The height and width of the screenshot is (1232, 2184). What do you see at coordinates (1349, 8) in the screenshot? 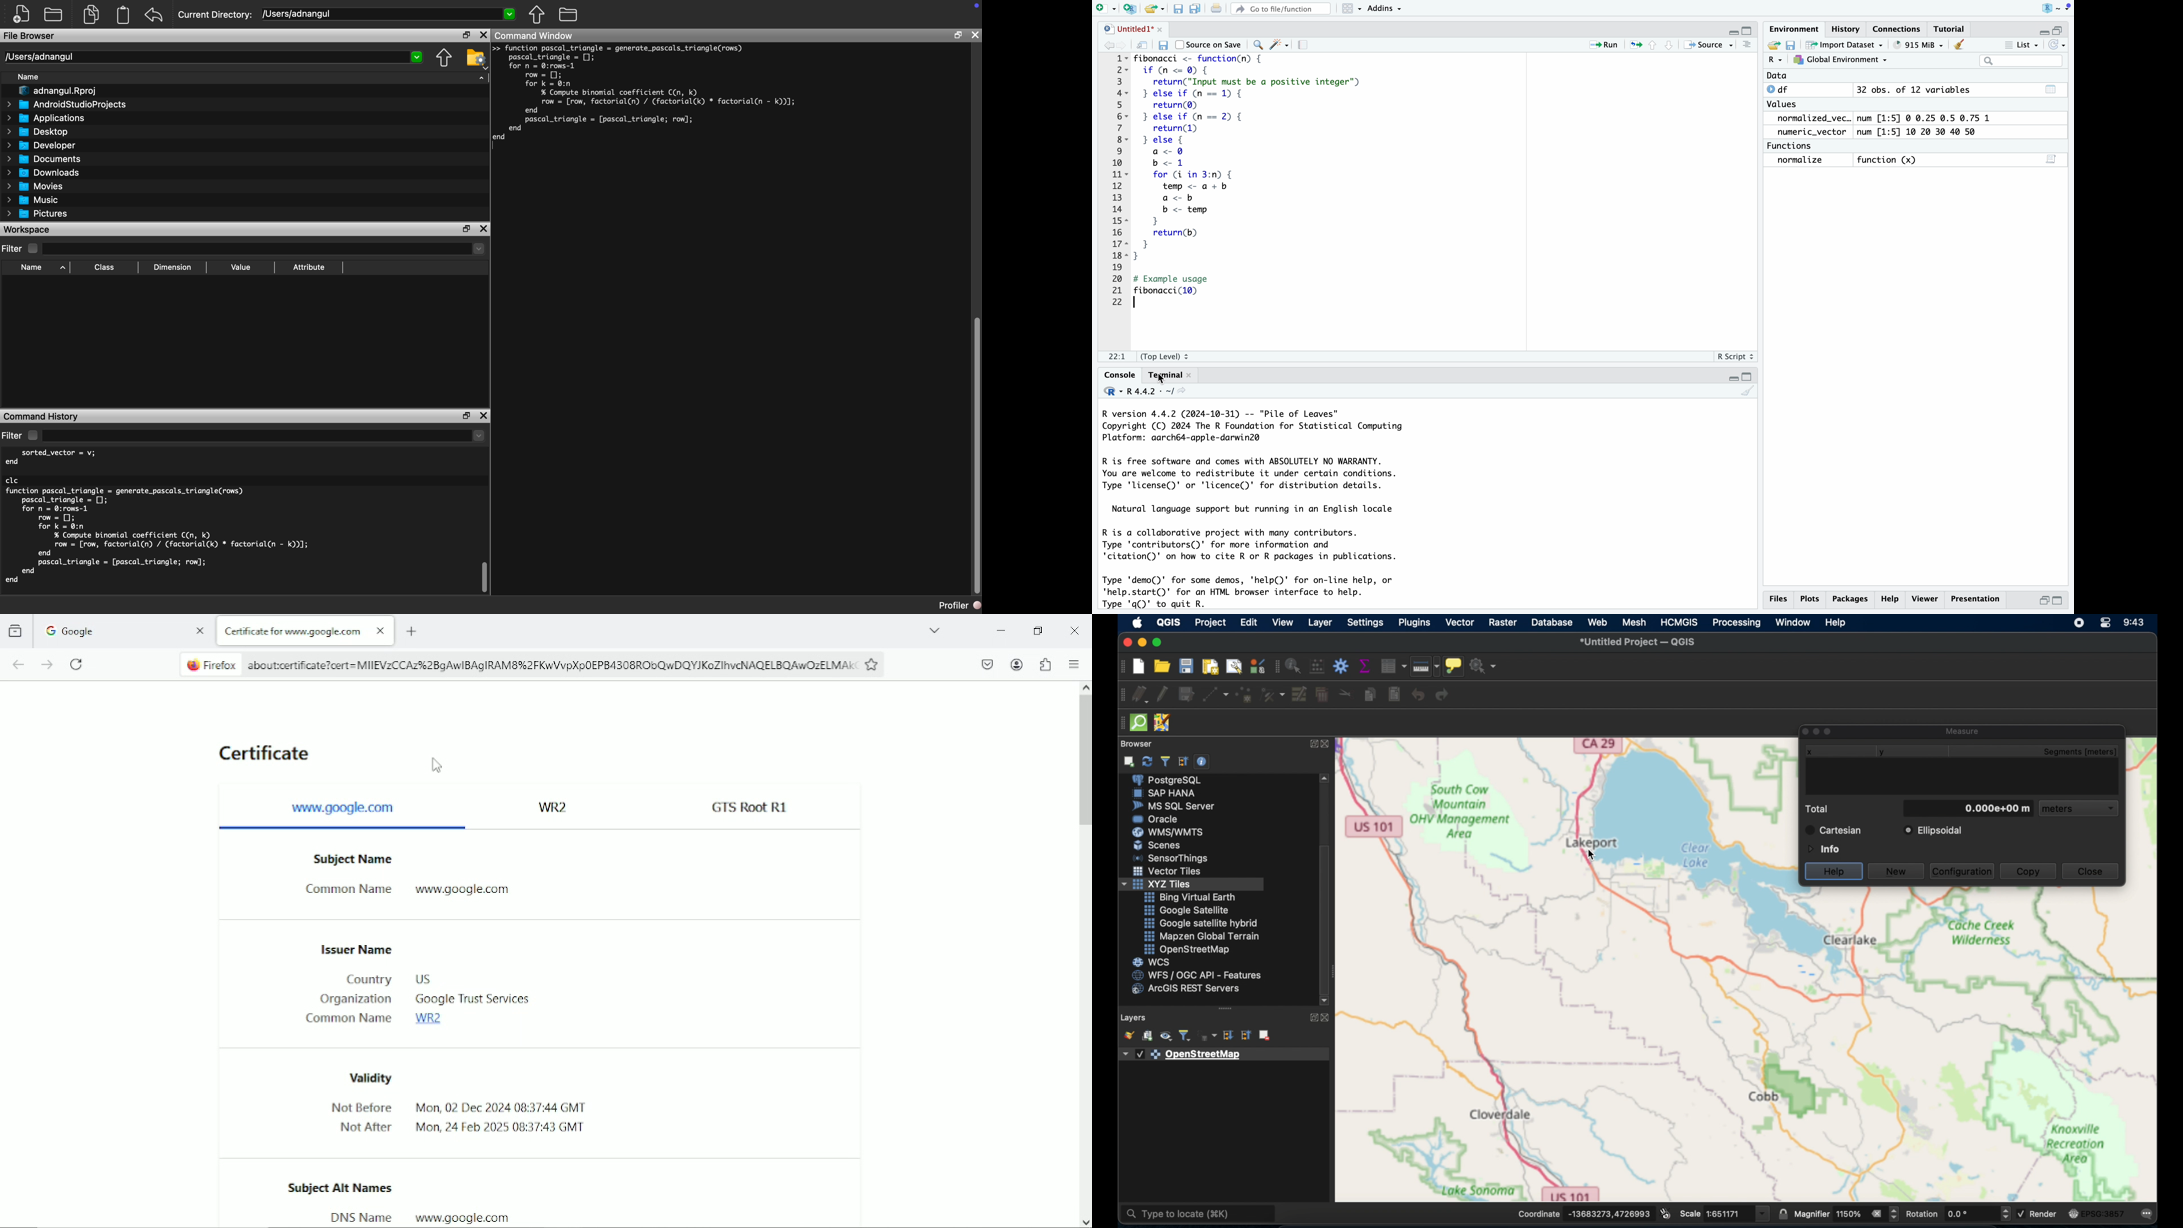
I see `workspace panes` at bounding box center [1349, 8].